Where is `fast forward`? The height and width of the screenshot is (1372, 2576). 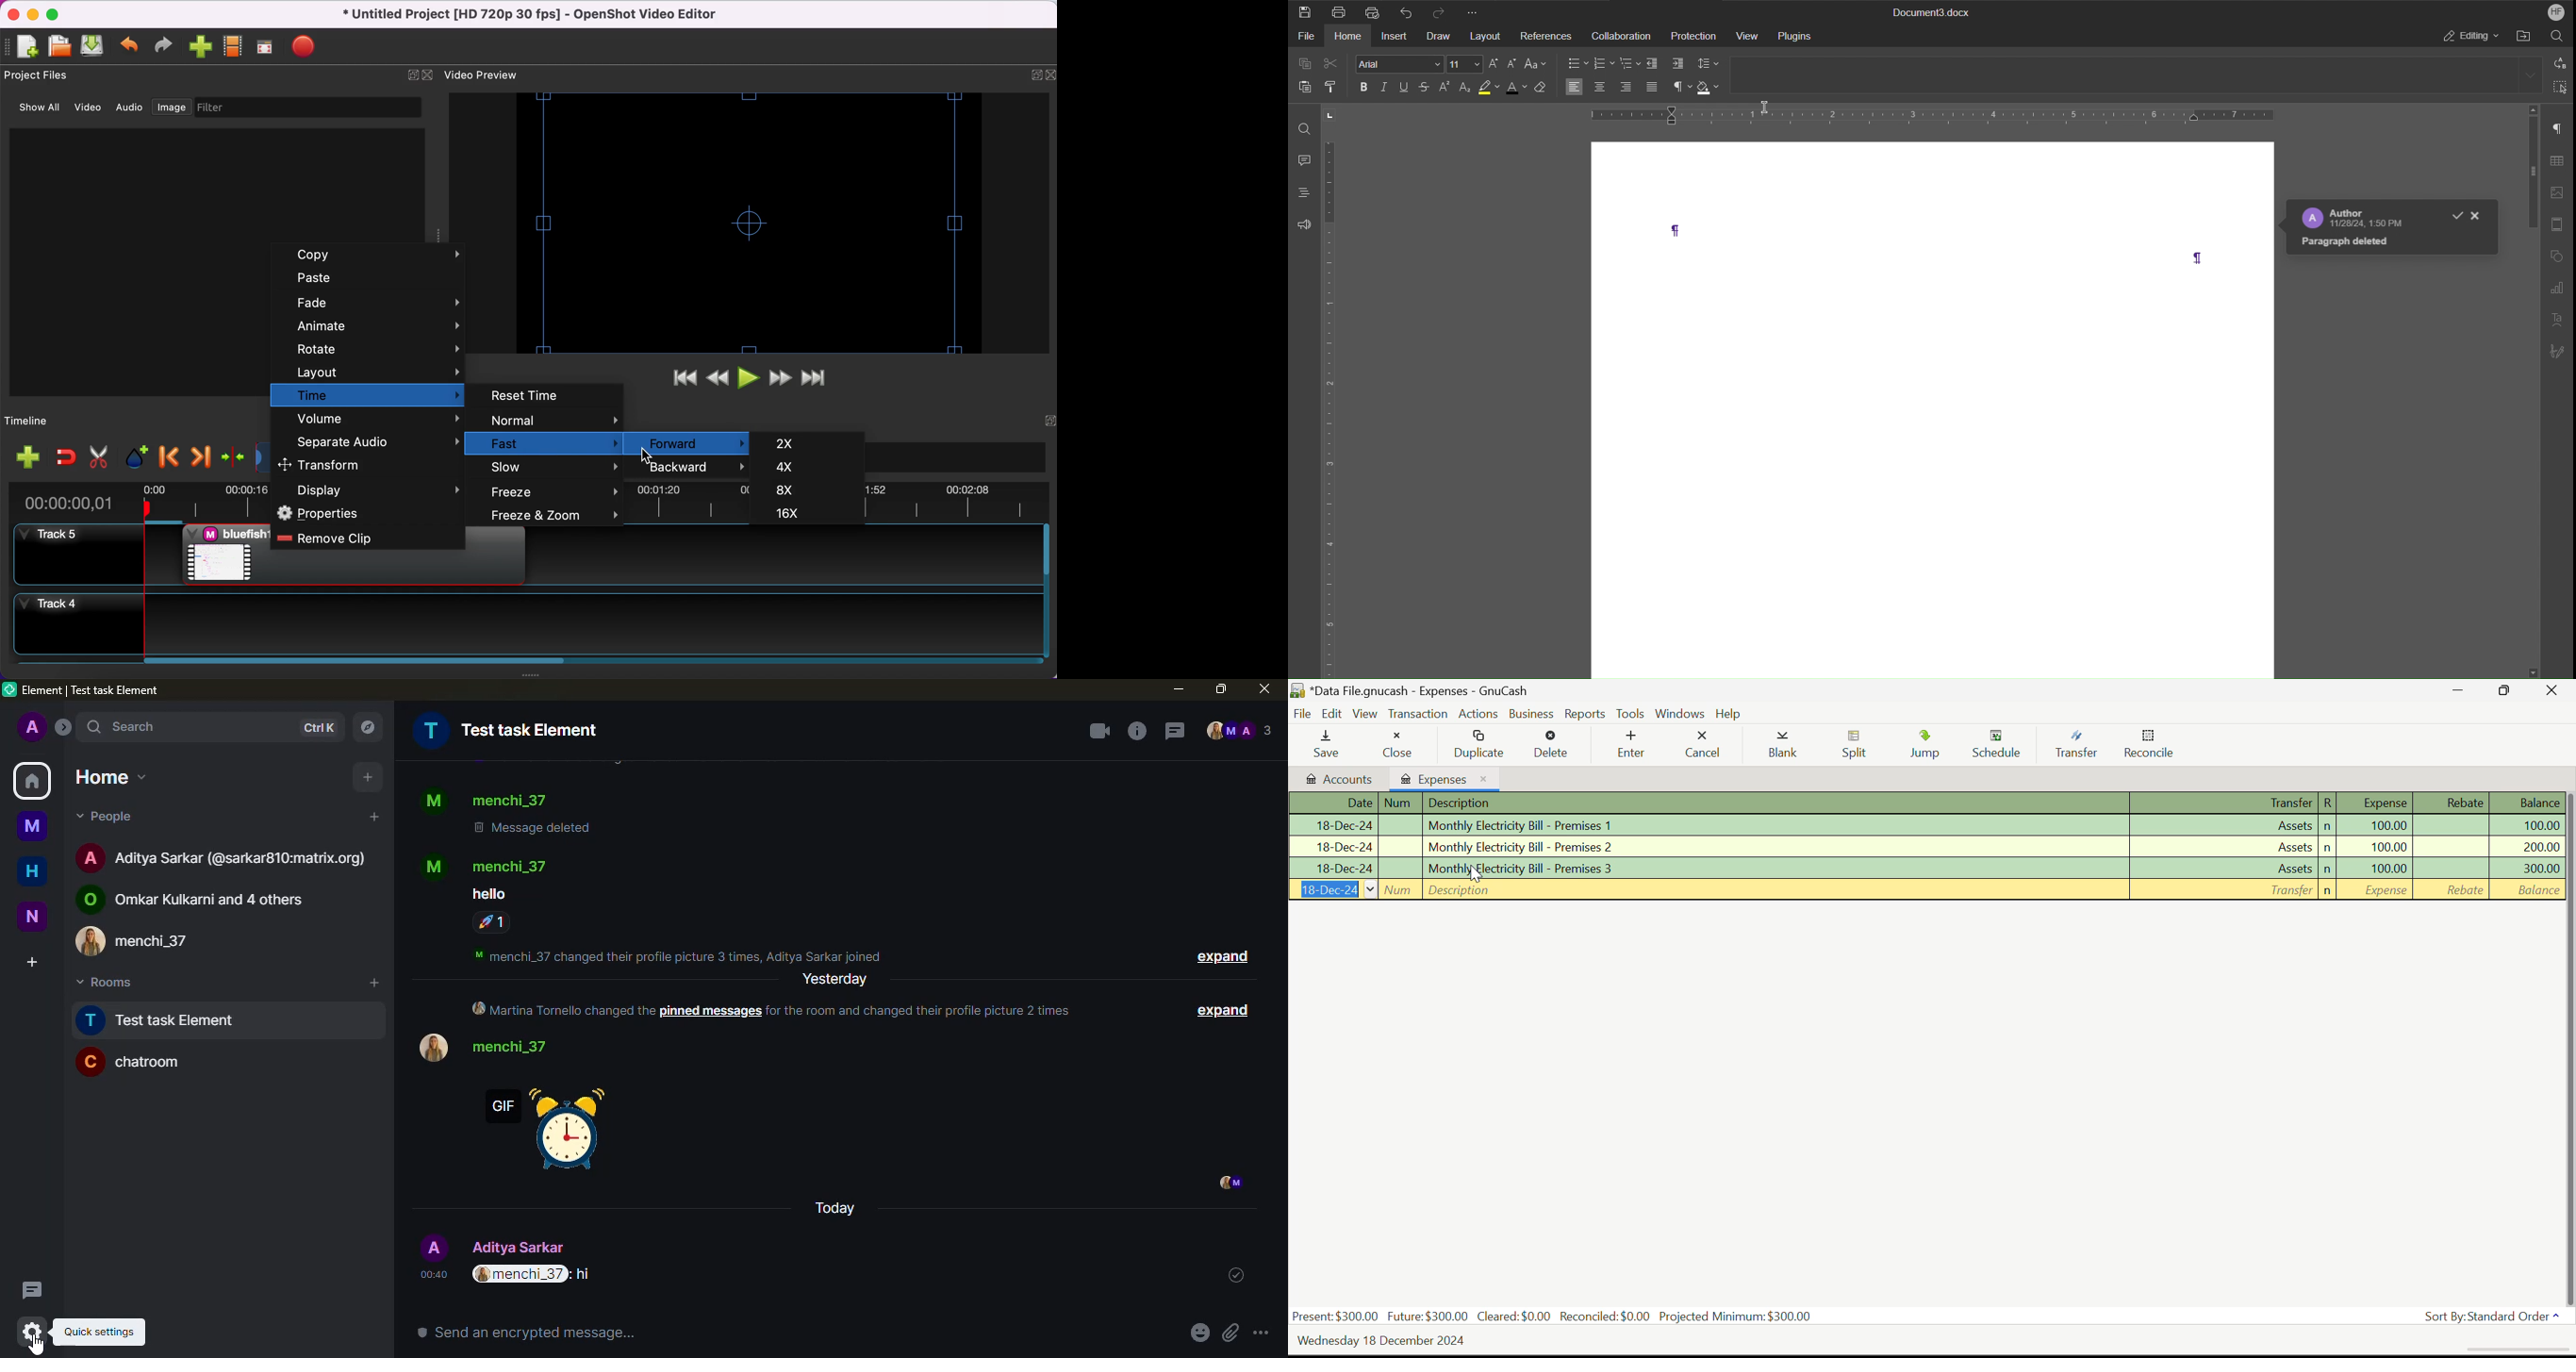
fast forward is located at coordinates (781, 378).